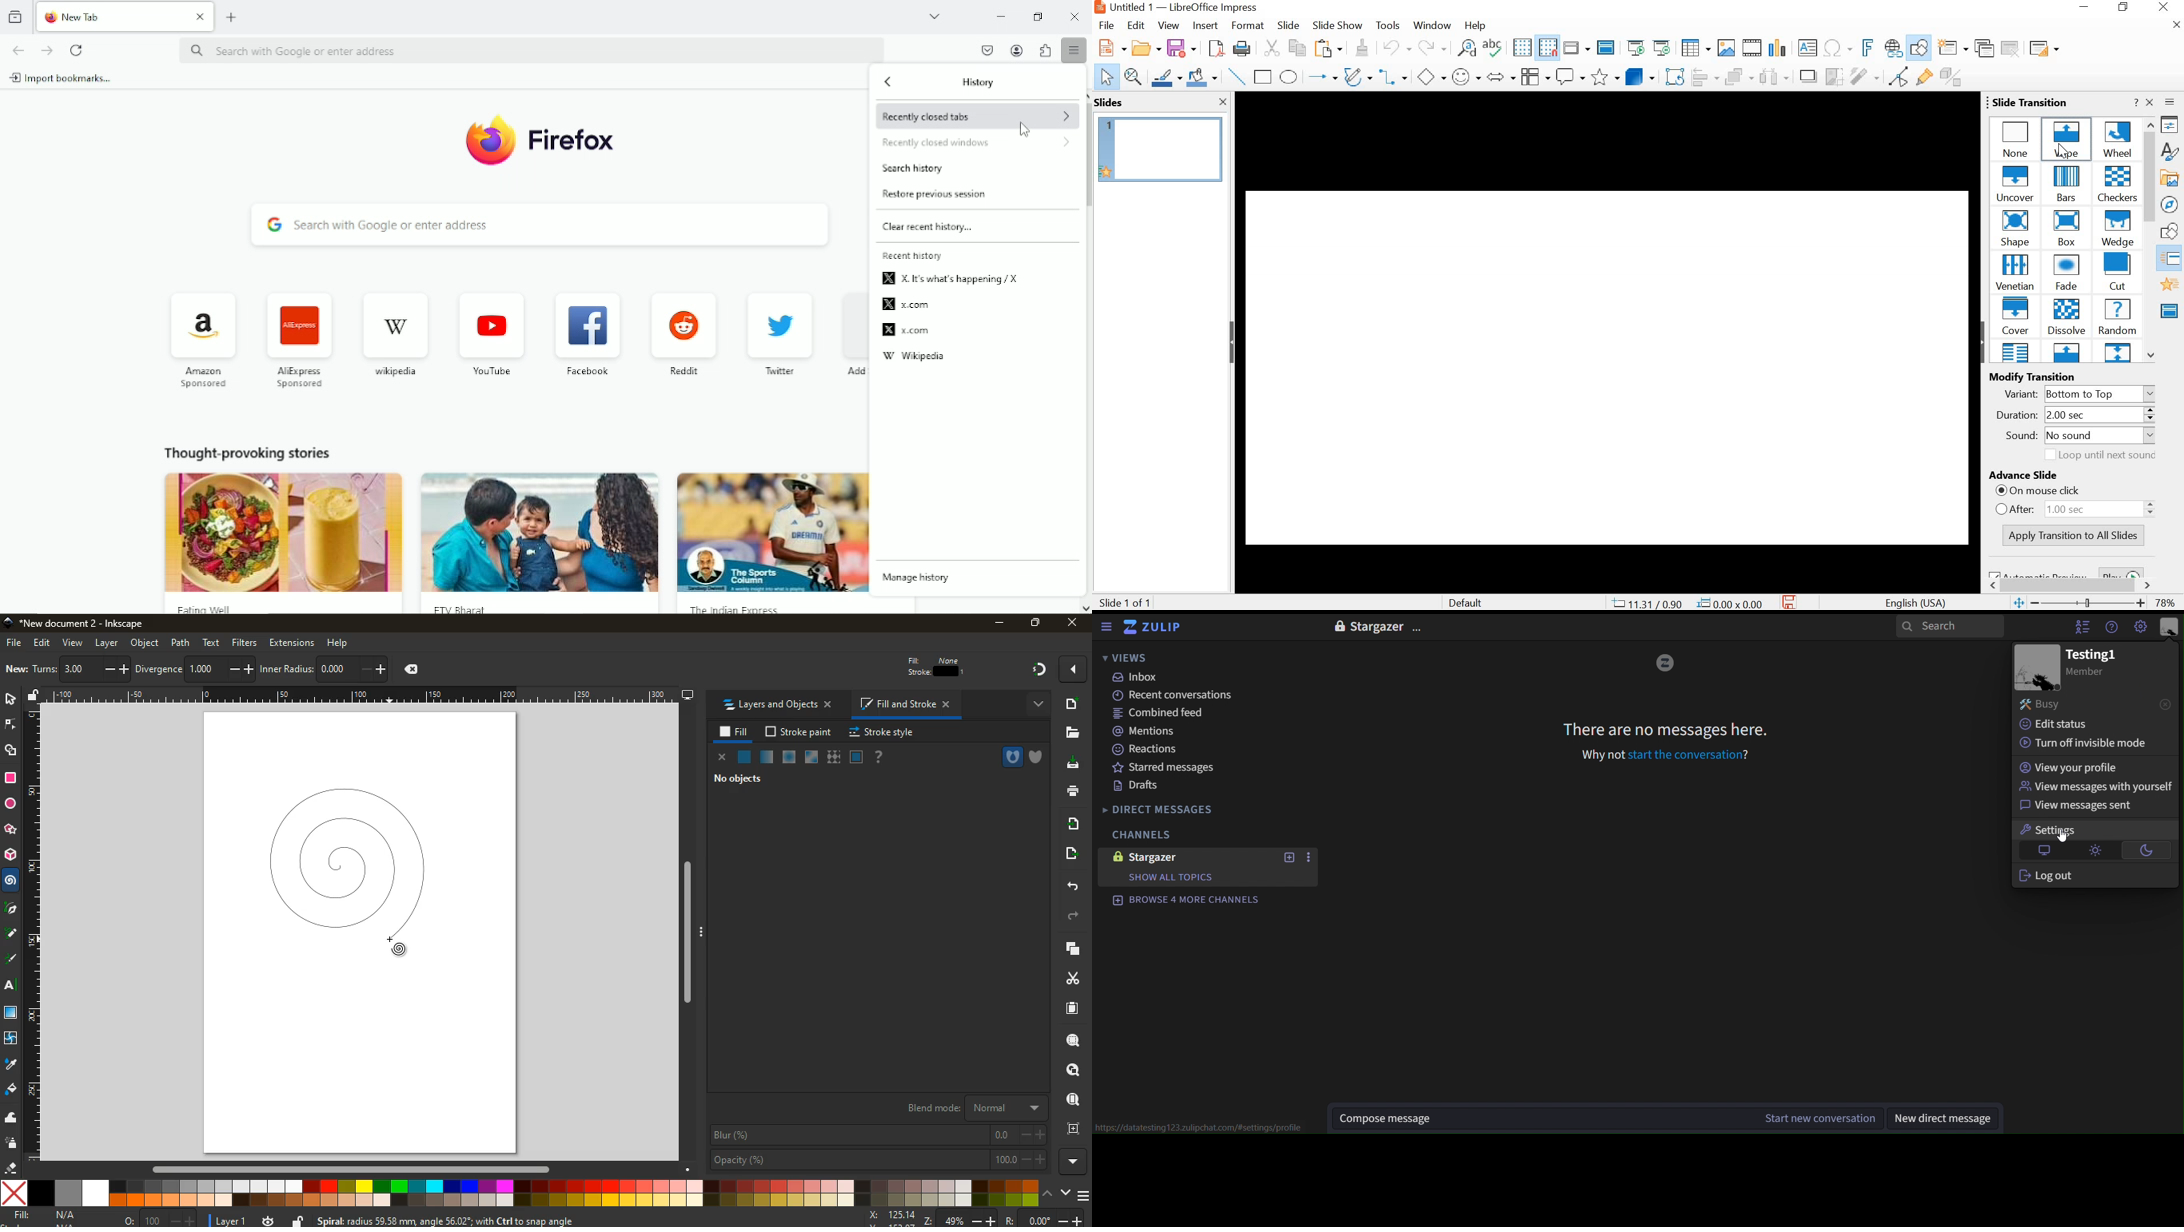  Describe the element at coordinates (915, 669) in the screenshot. I see `edit` at that location.